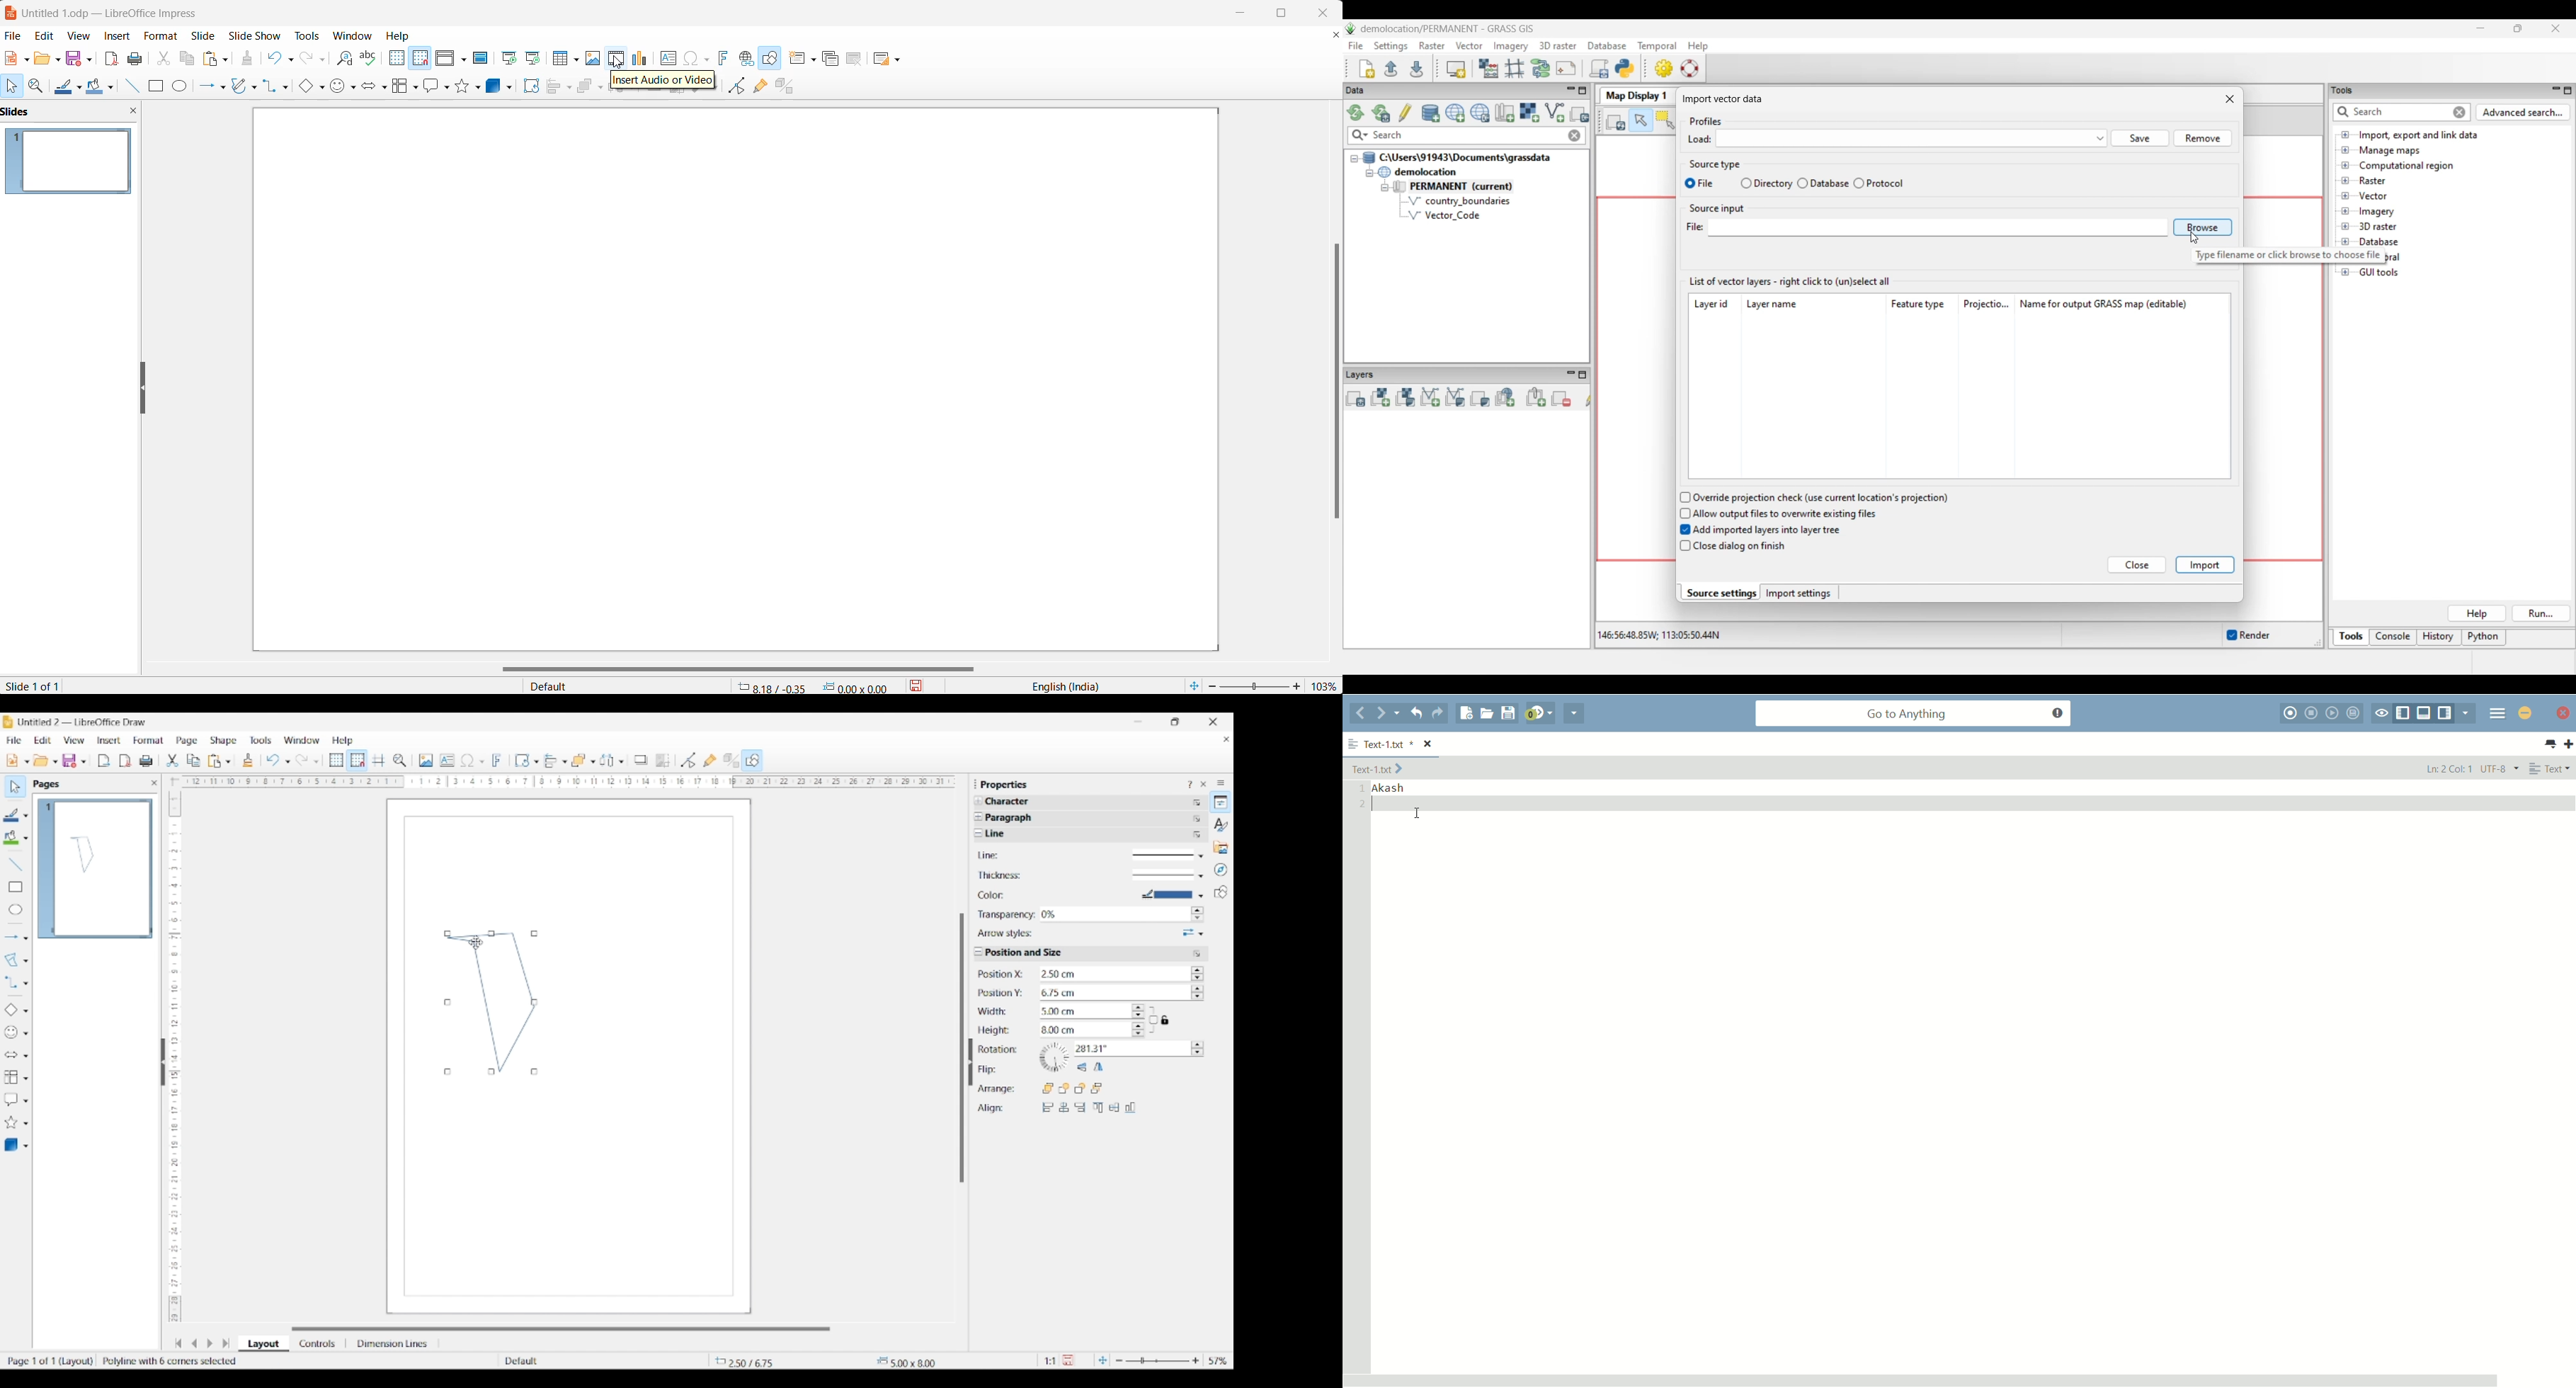  I want to click on Align center, so click(1114, 1107).